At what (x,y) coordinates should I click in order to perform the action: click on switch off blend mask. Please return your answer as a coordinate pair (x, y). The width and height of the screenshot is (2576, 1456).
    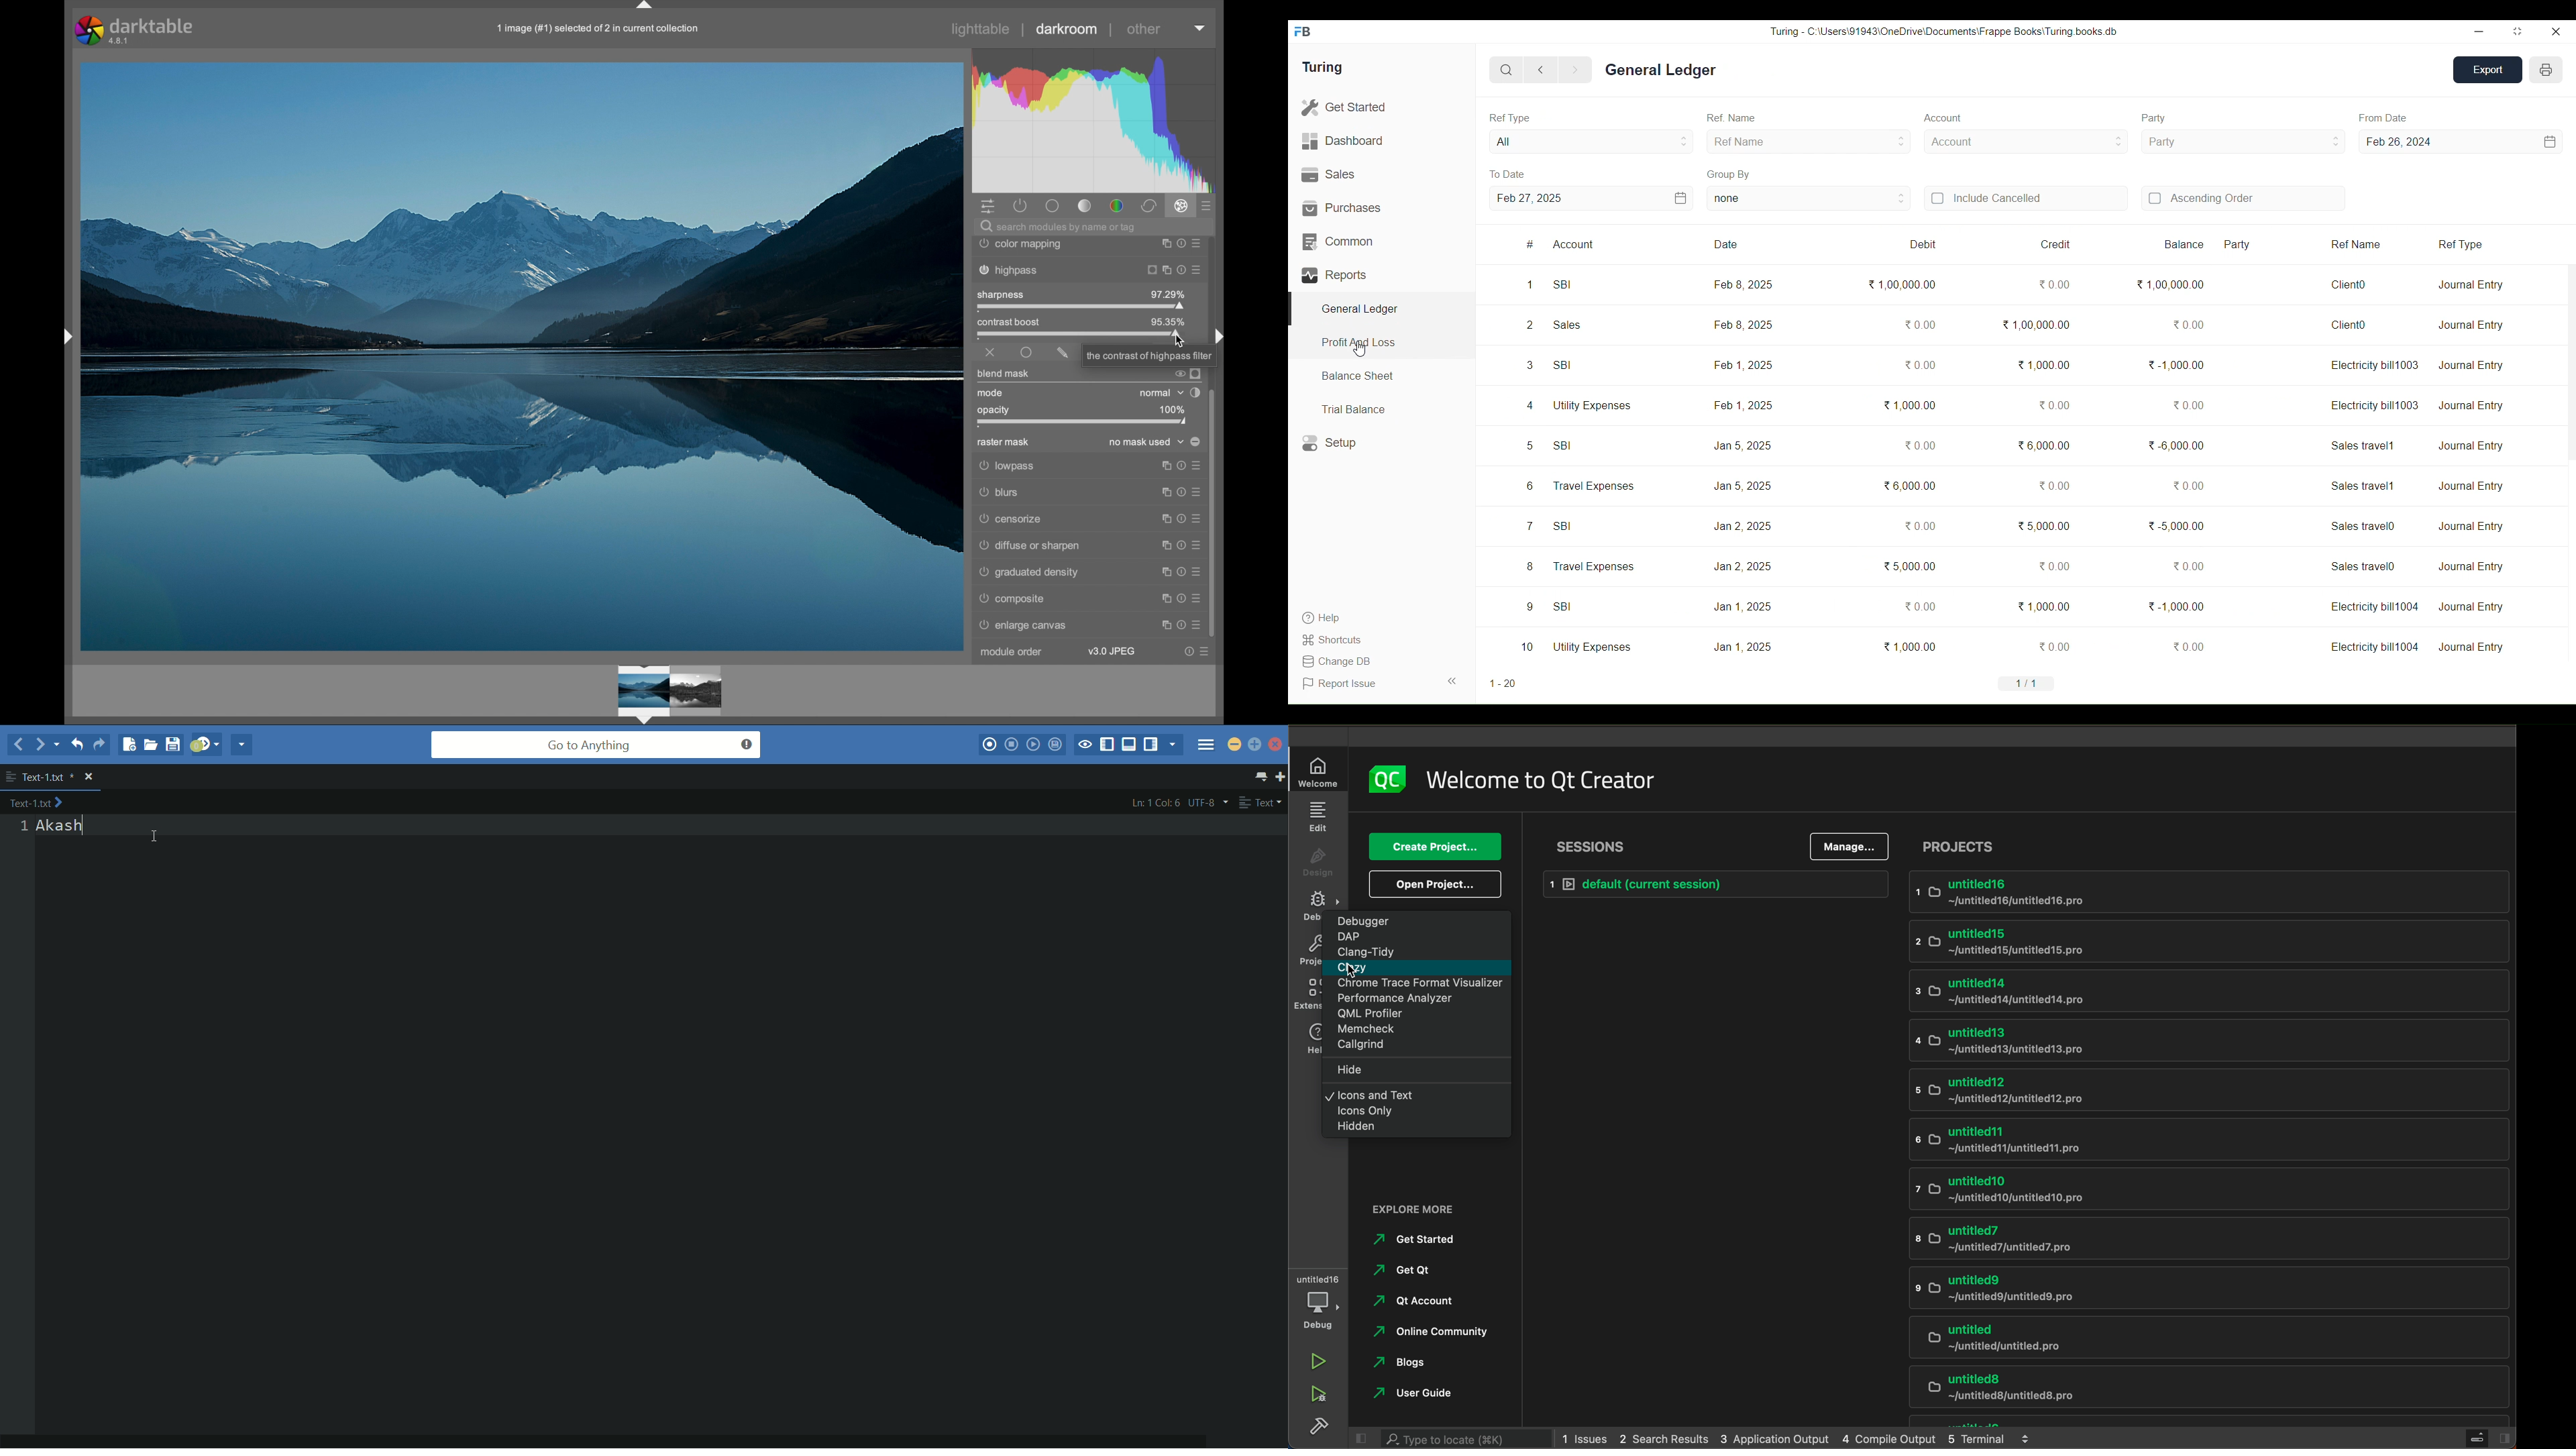
    Looking at the image, I should click on (1179, 375).